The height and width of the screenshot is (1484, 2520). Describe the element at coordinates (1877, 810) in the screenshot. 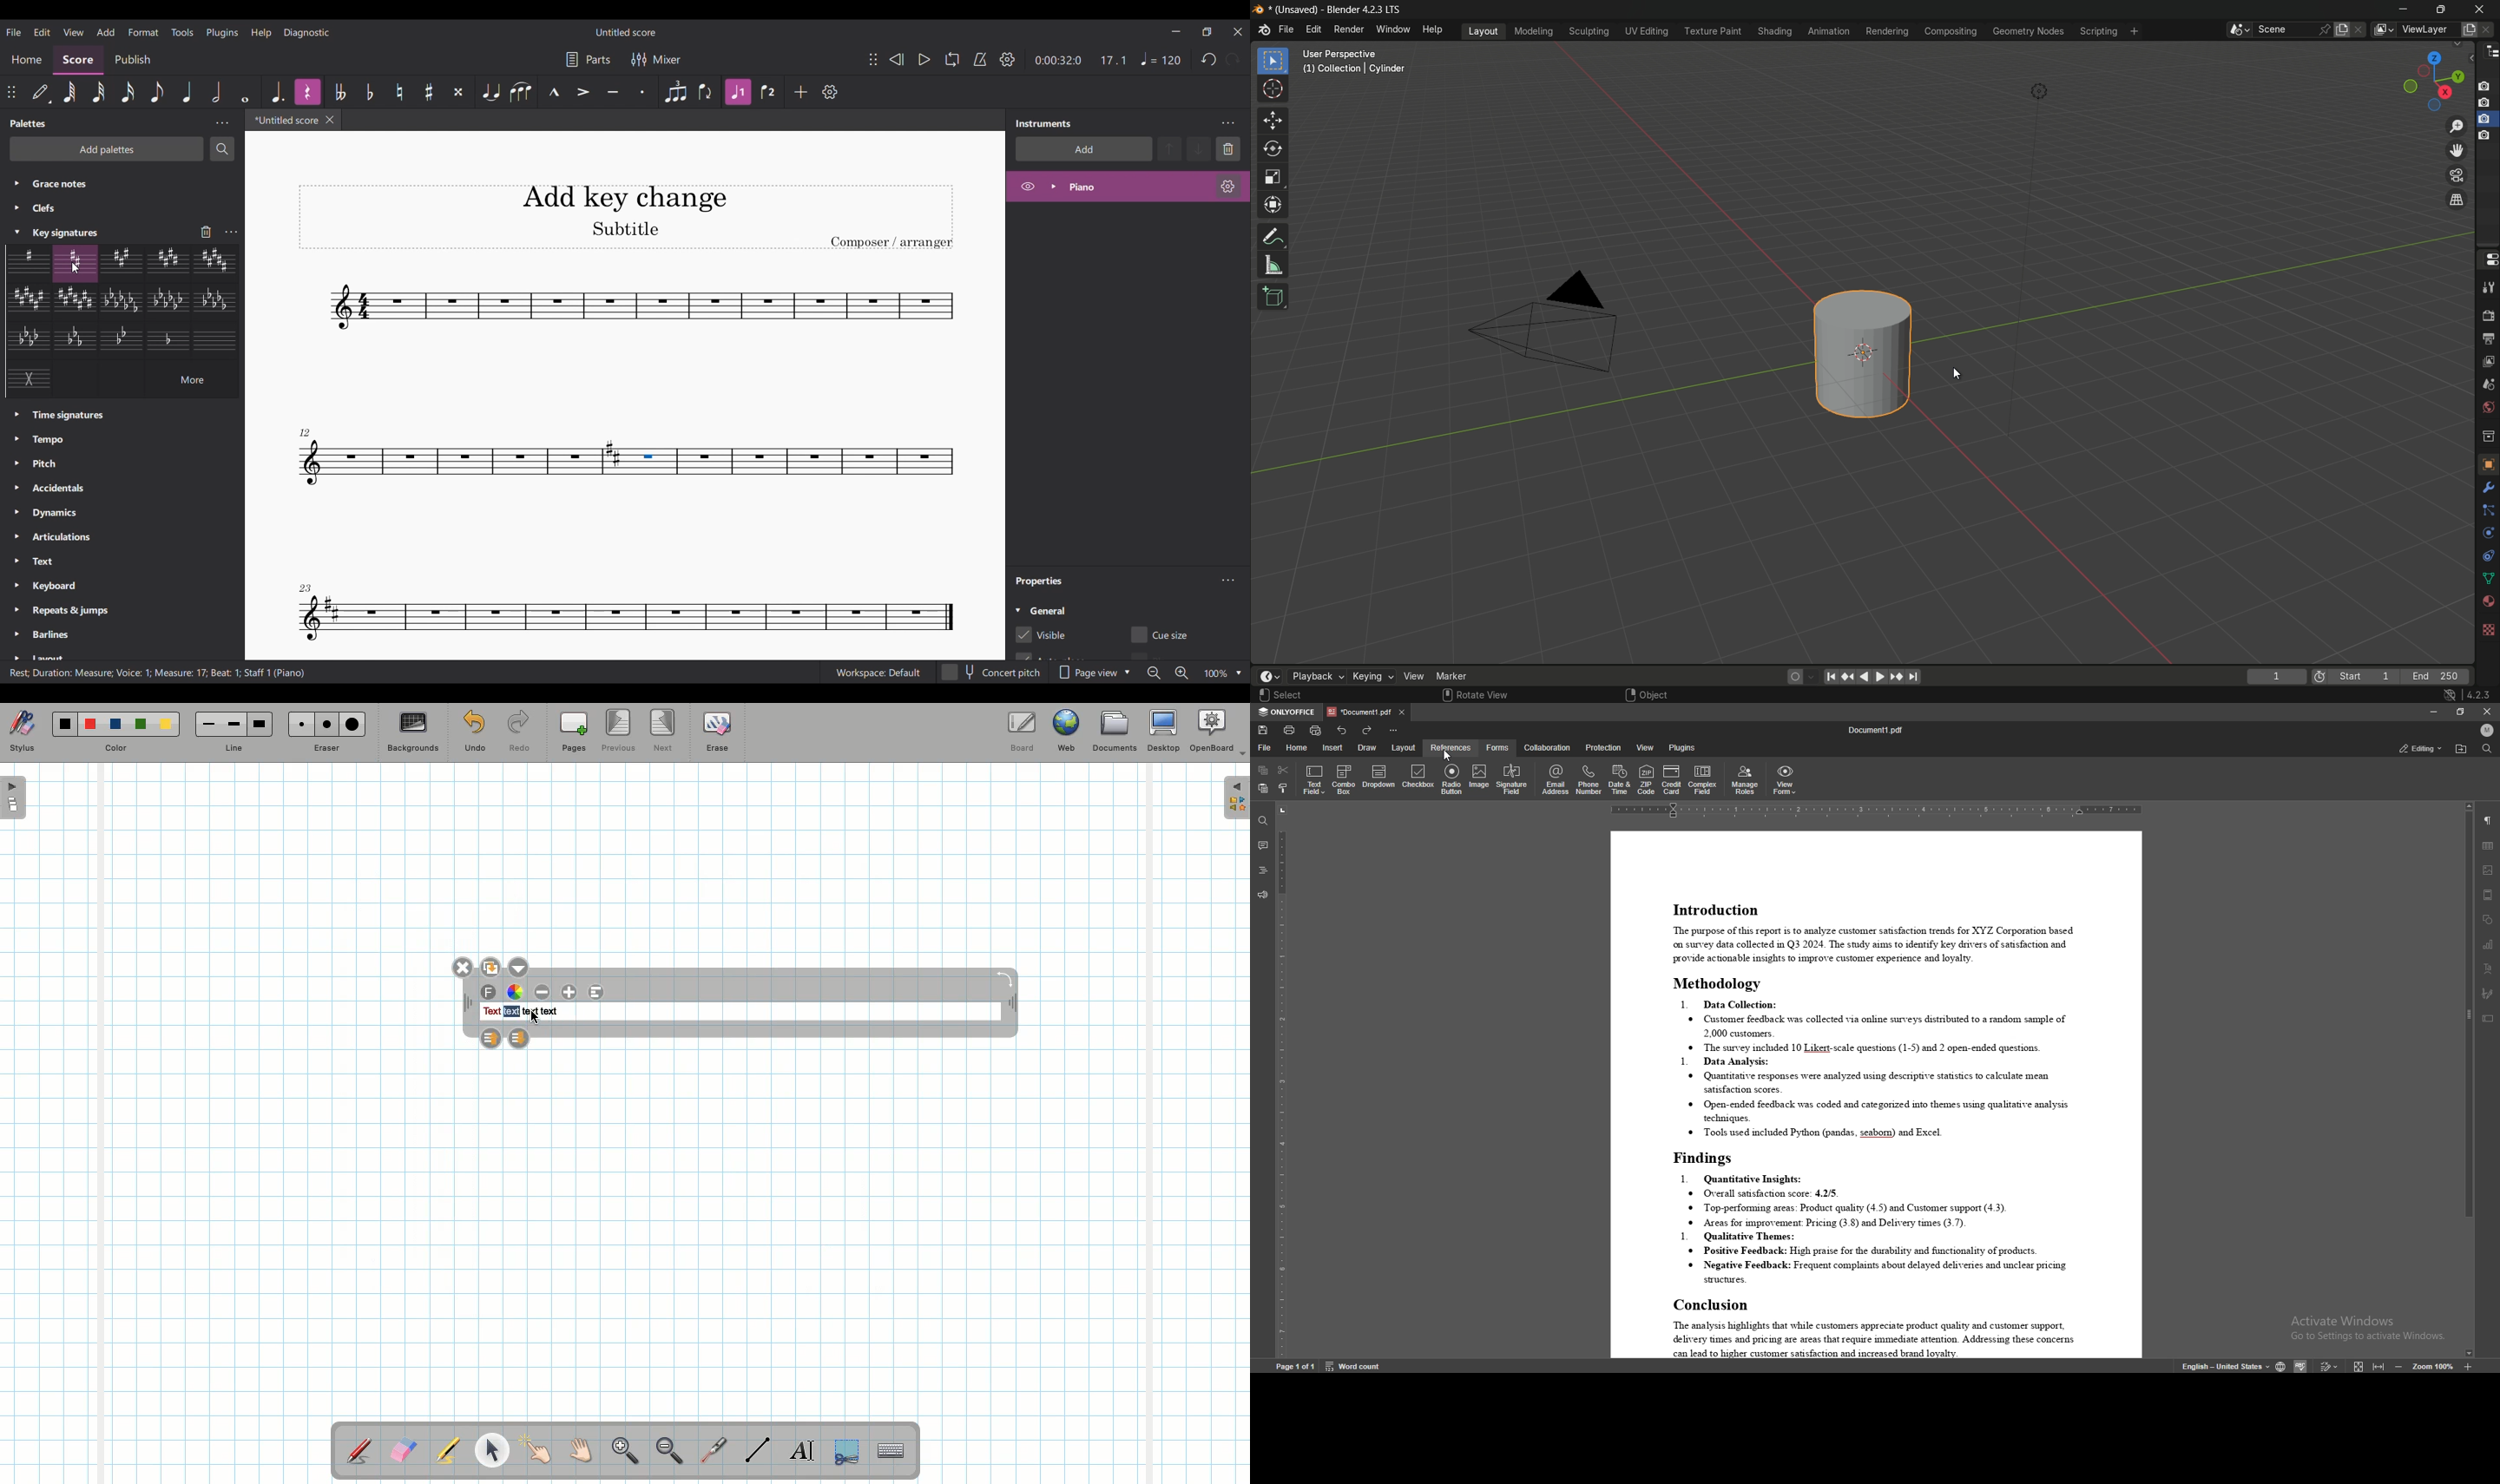

I see `horizontal scale` at that location.